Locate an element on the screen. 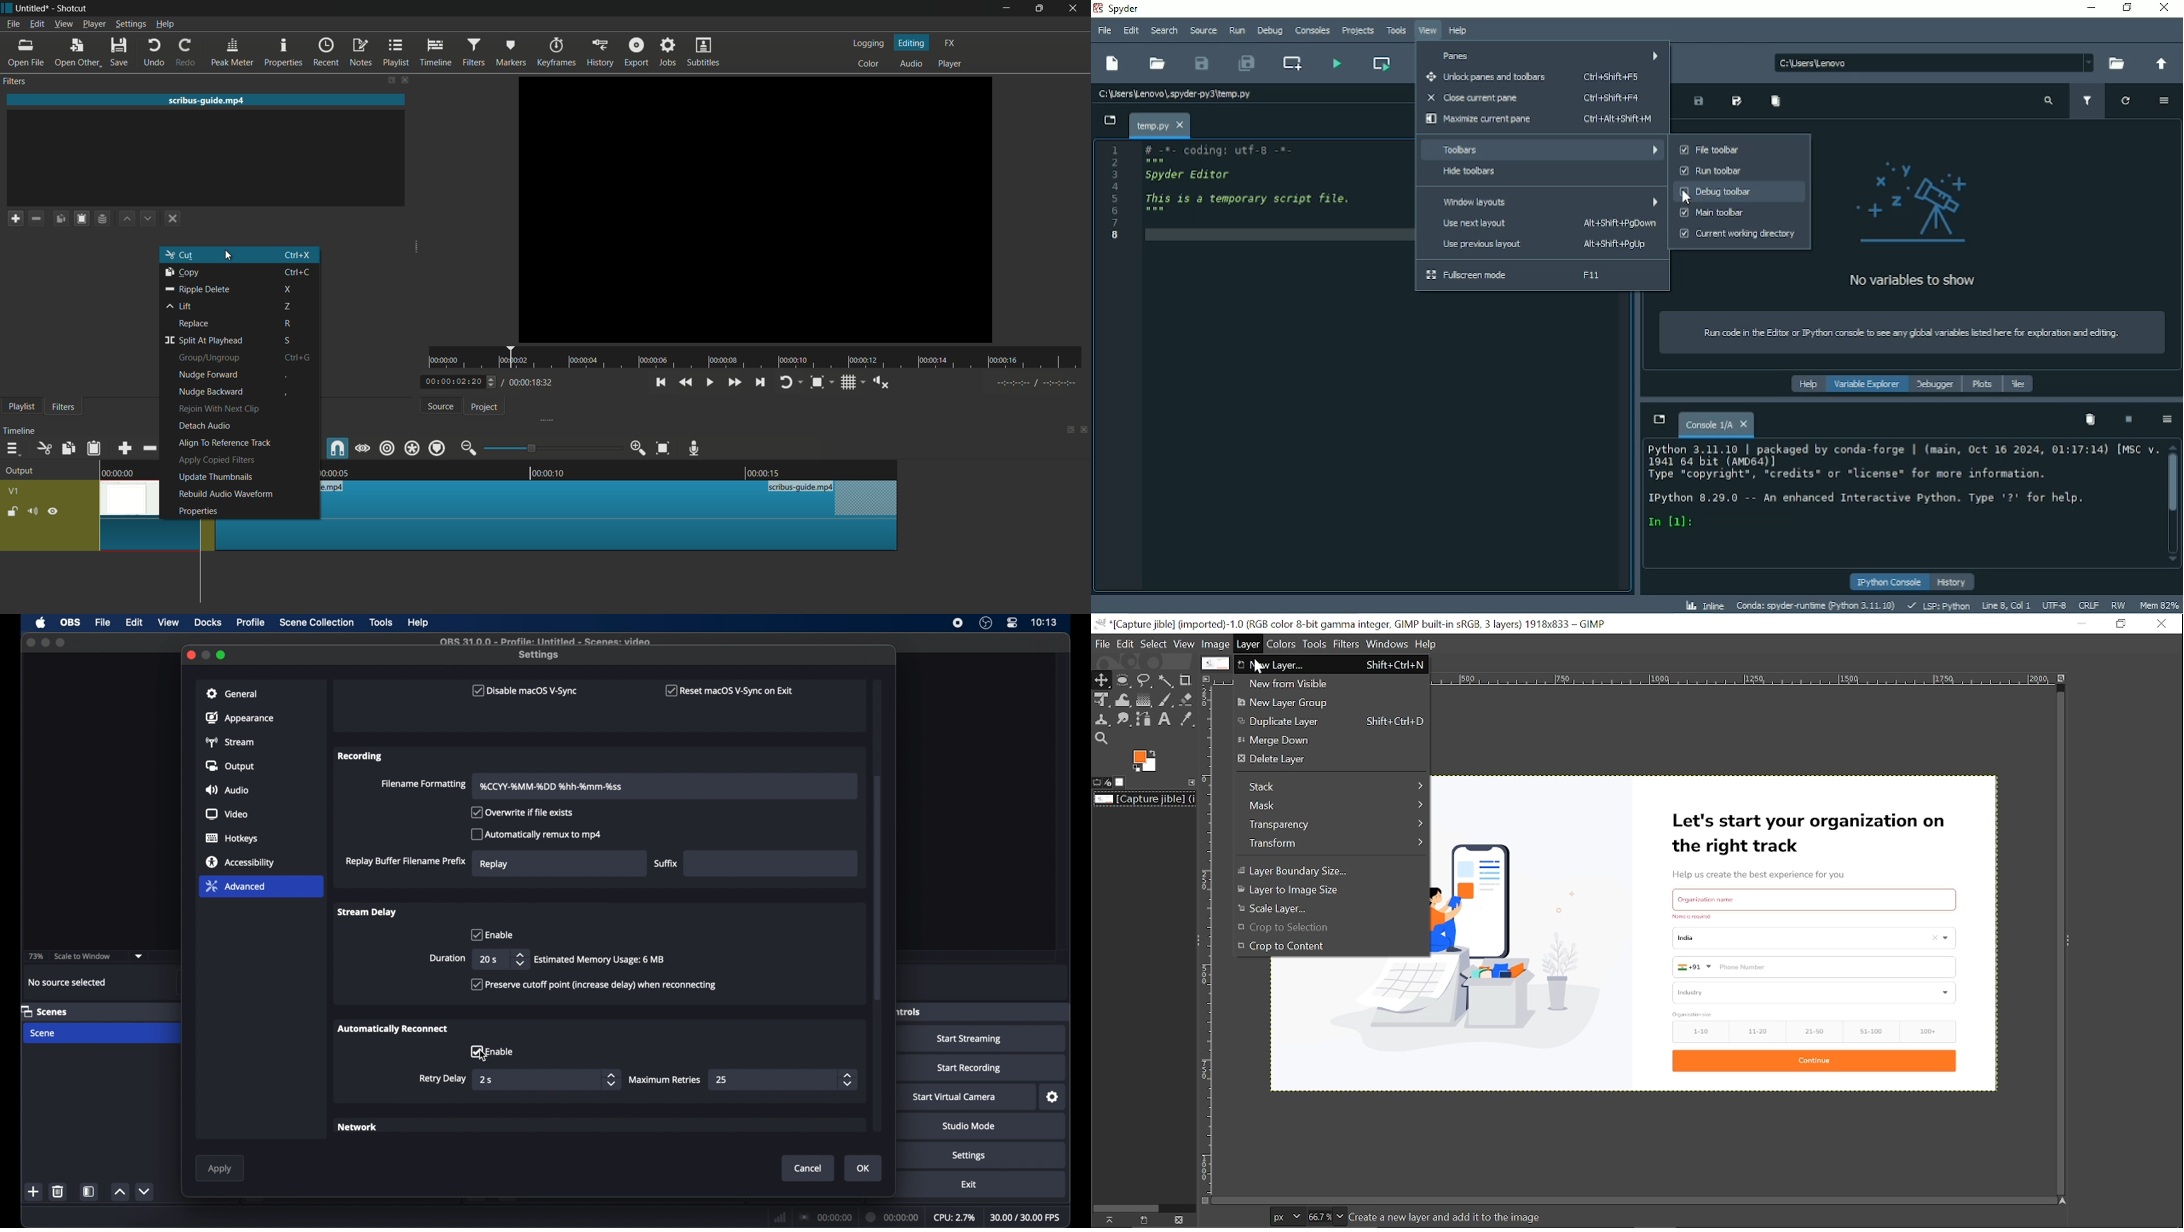 This screenshot has height=1232, width=2184. exit is located at coordinates (970, 1185).